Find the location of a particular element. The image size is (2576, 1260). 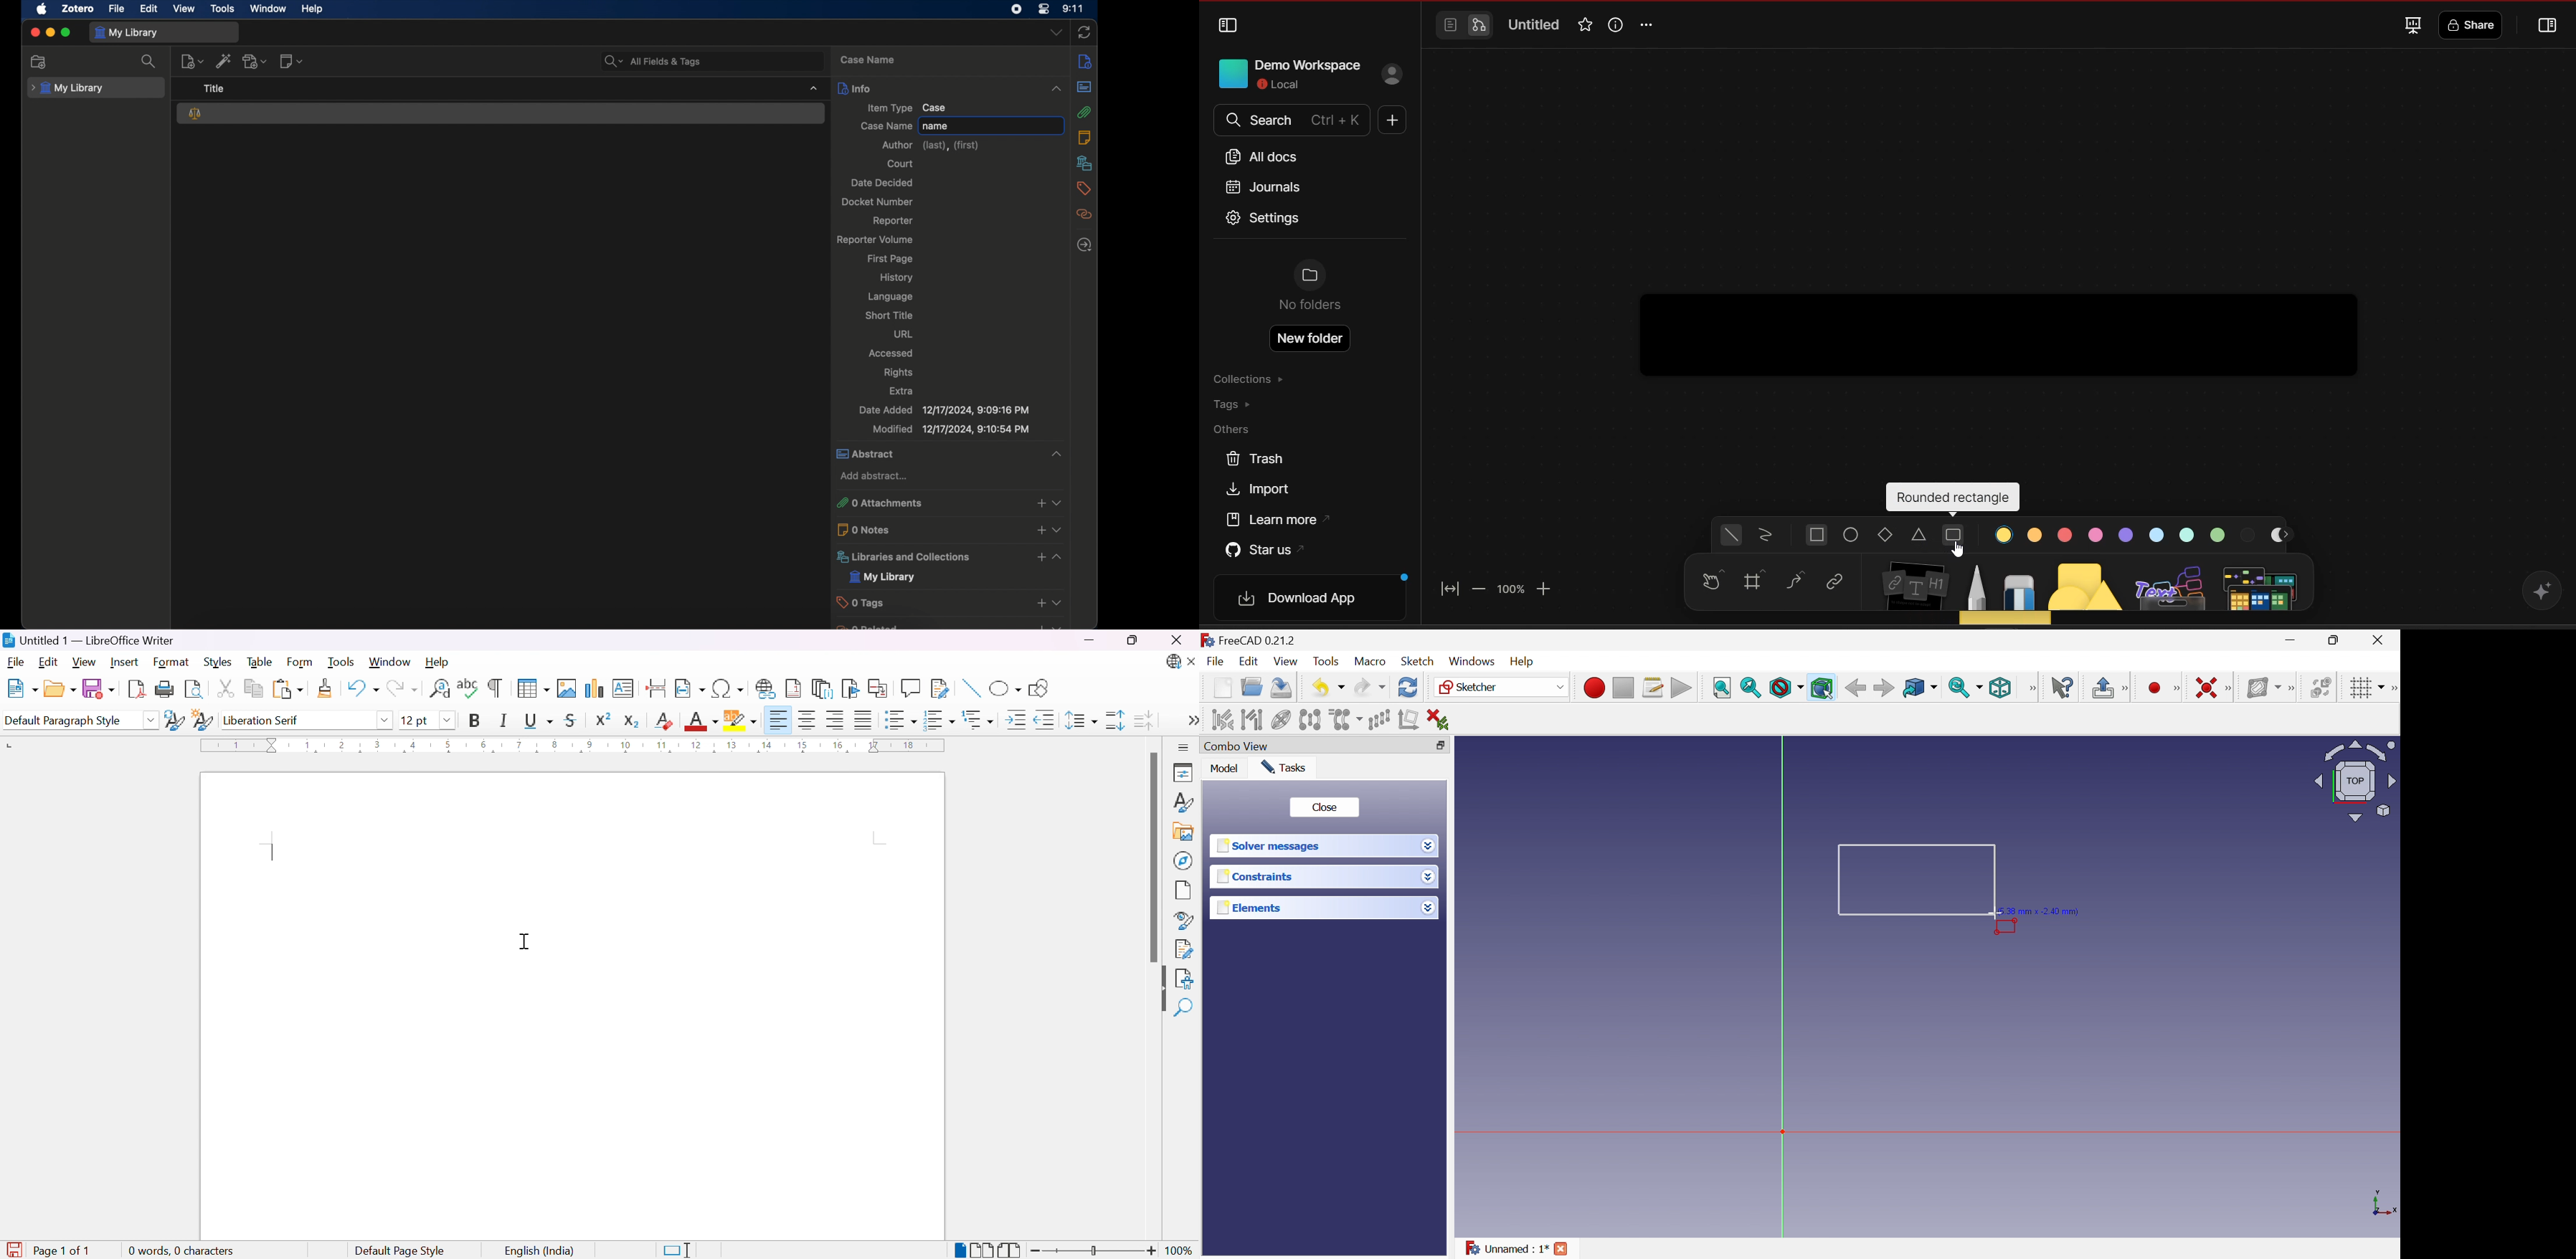

collections is located at coordinates (1251, 380).